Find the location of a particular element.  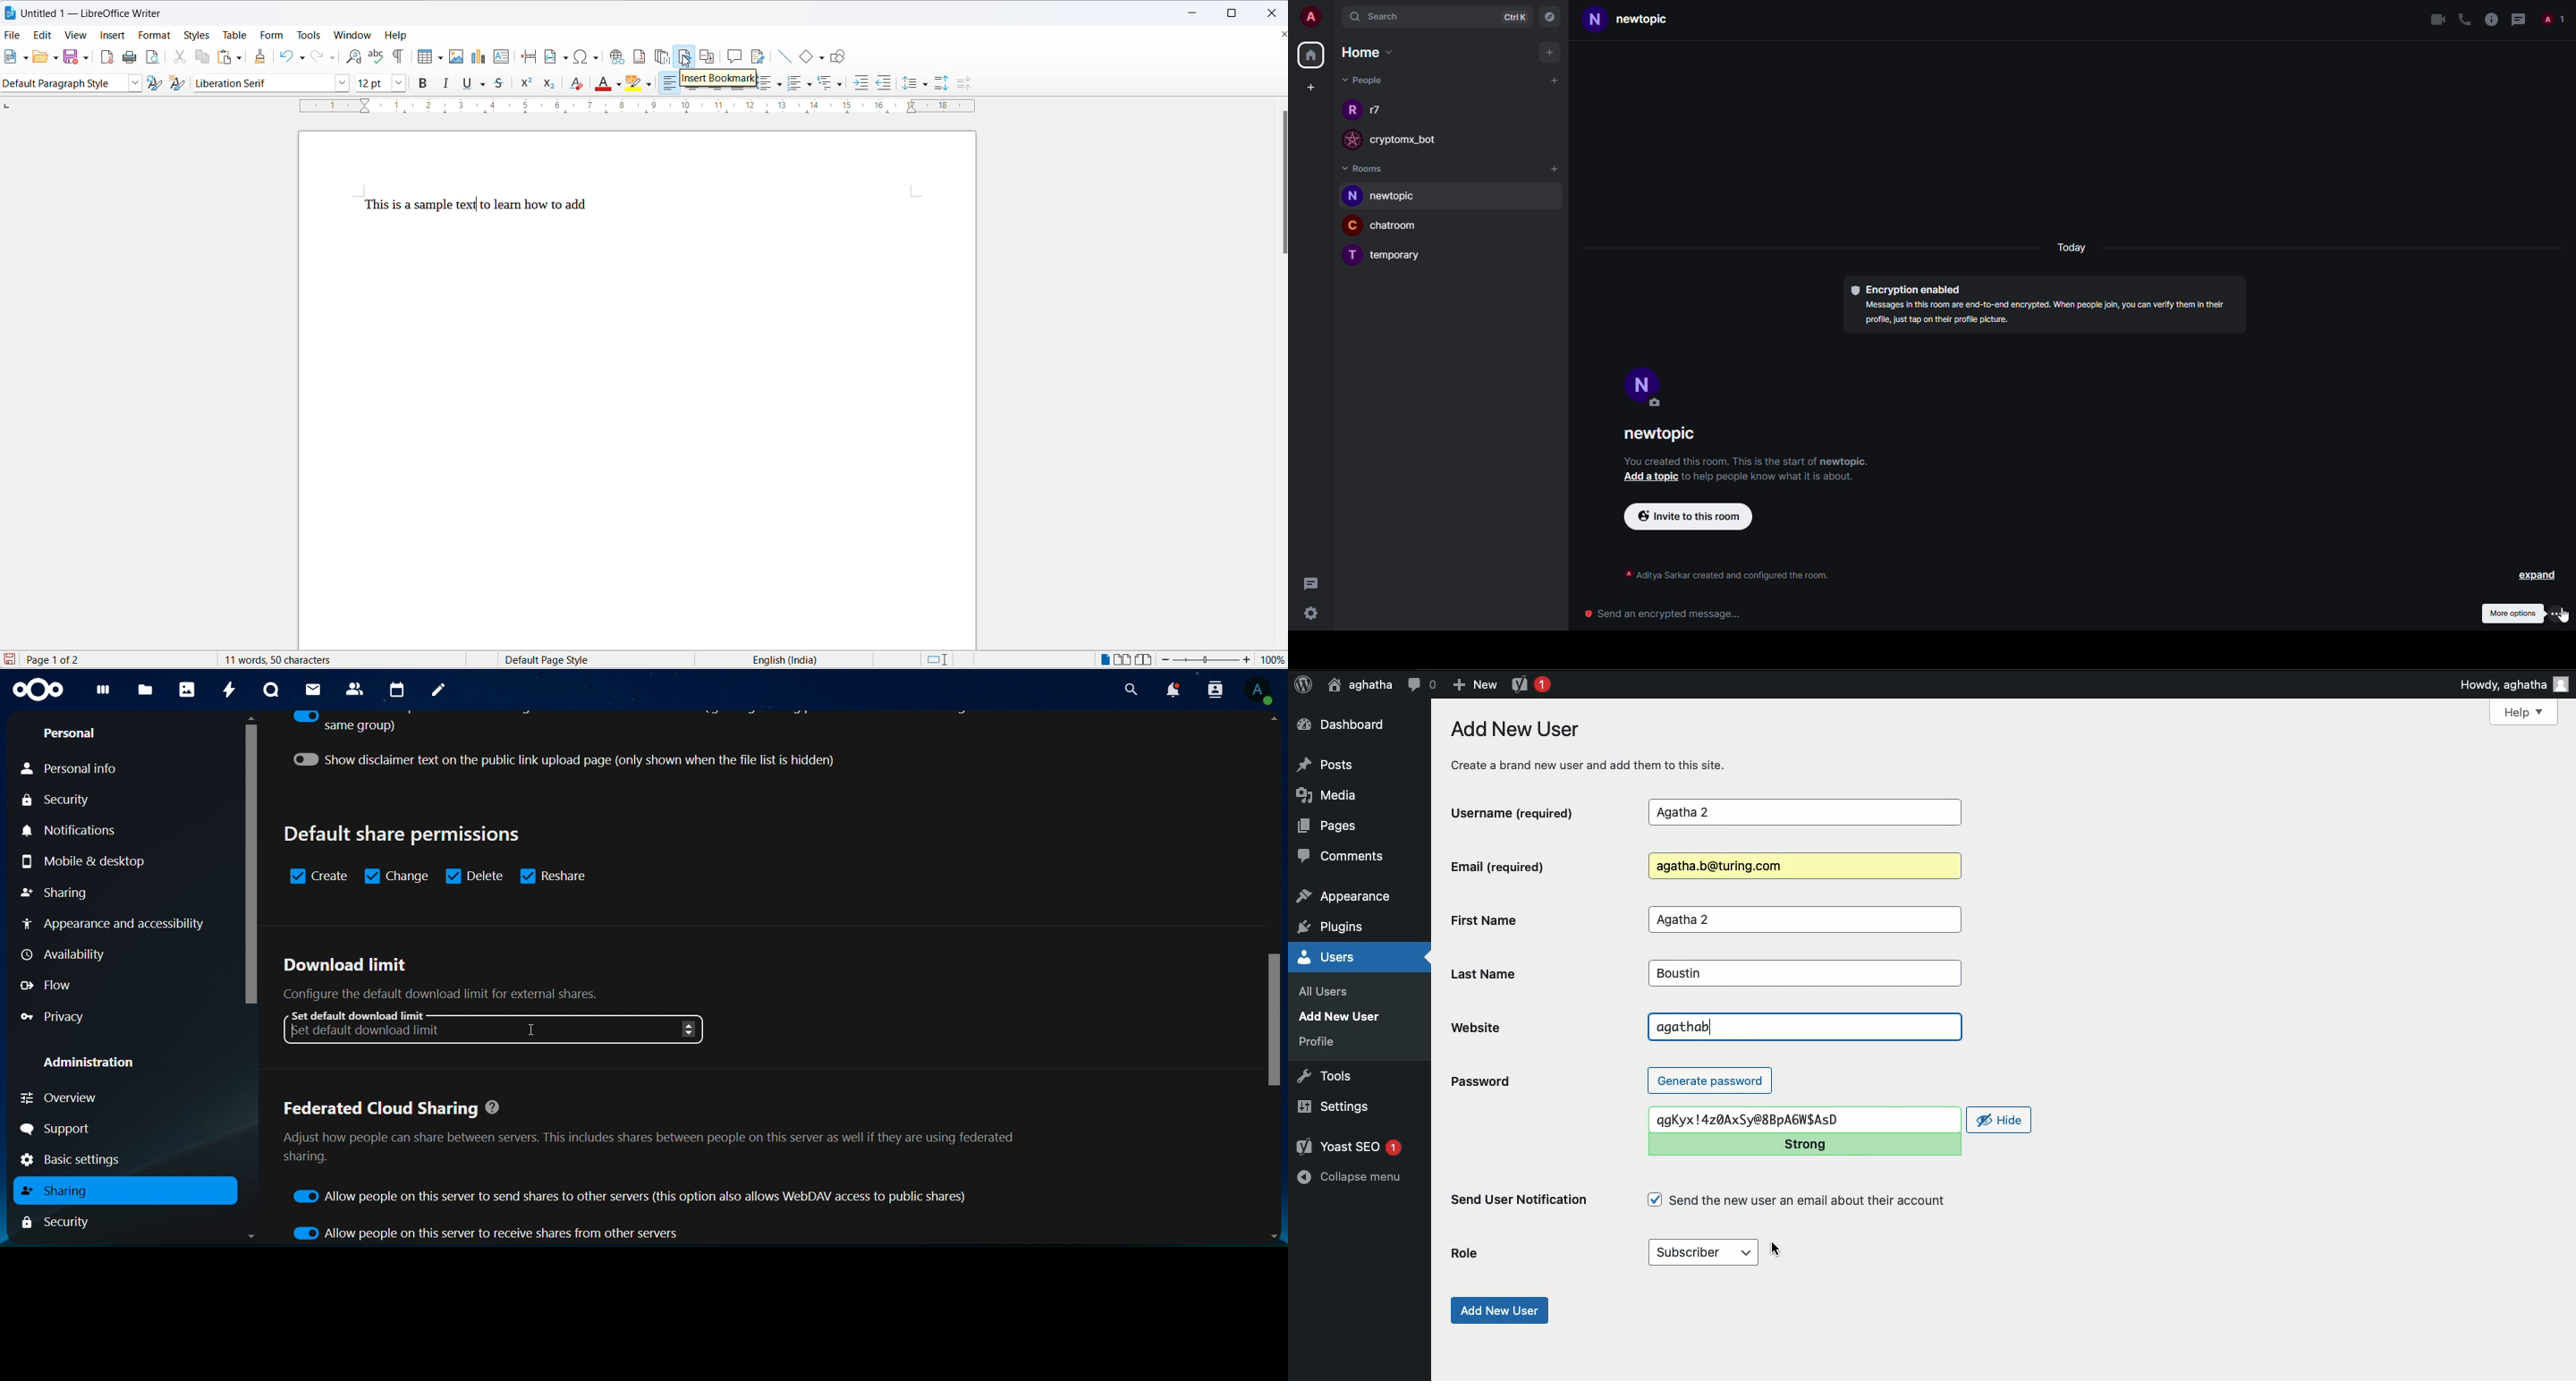

support is located at coordinates (61, 1130).